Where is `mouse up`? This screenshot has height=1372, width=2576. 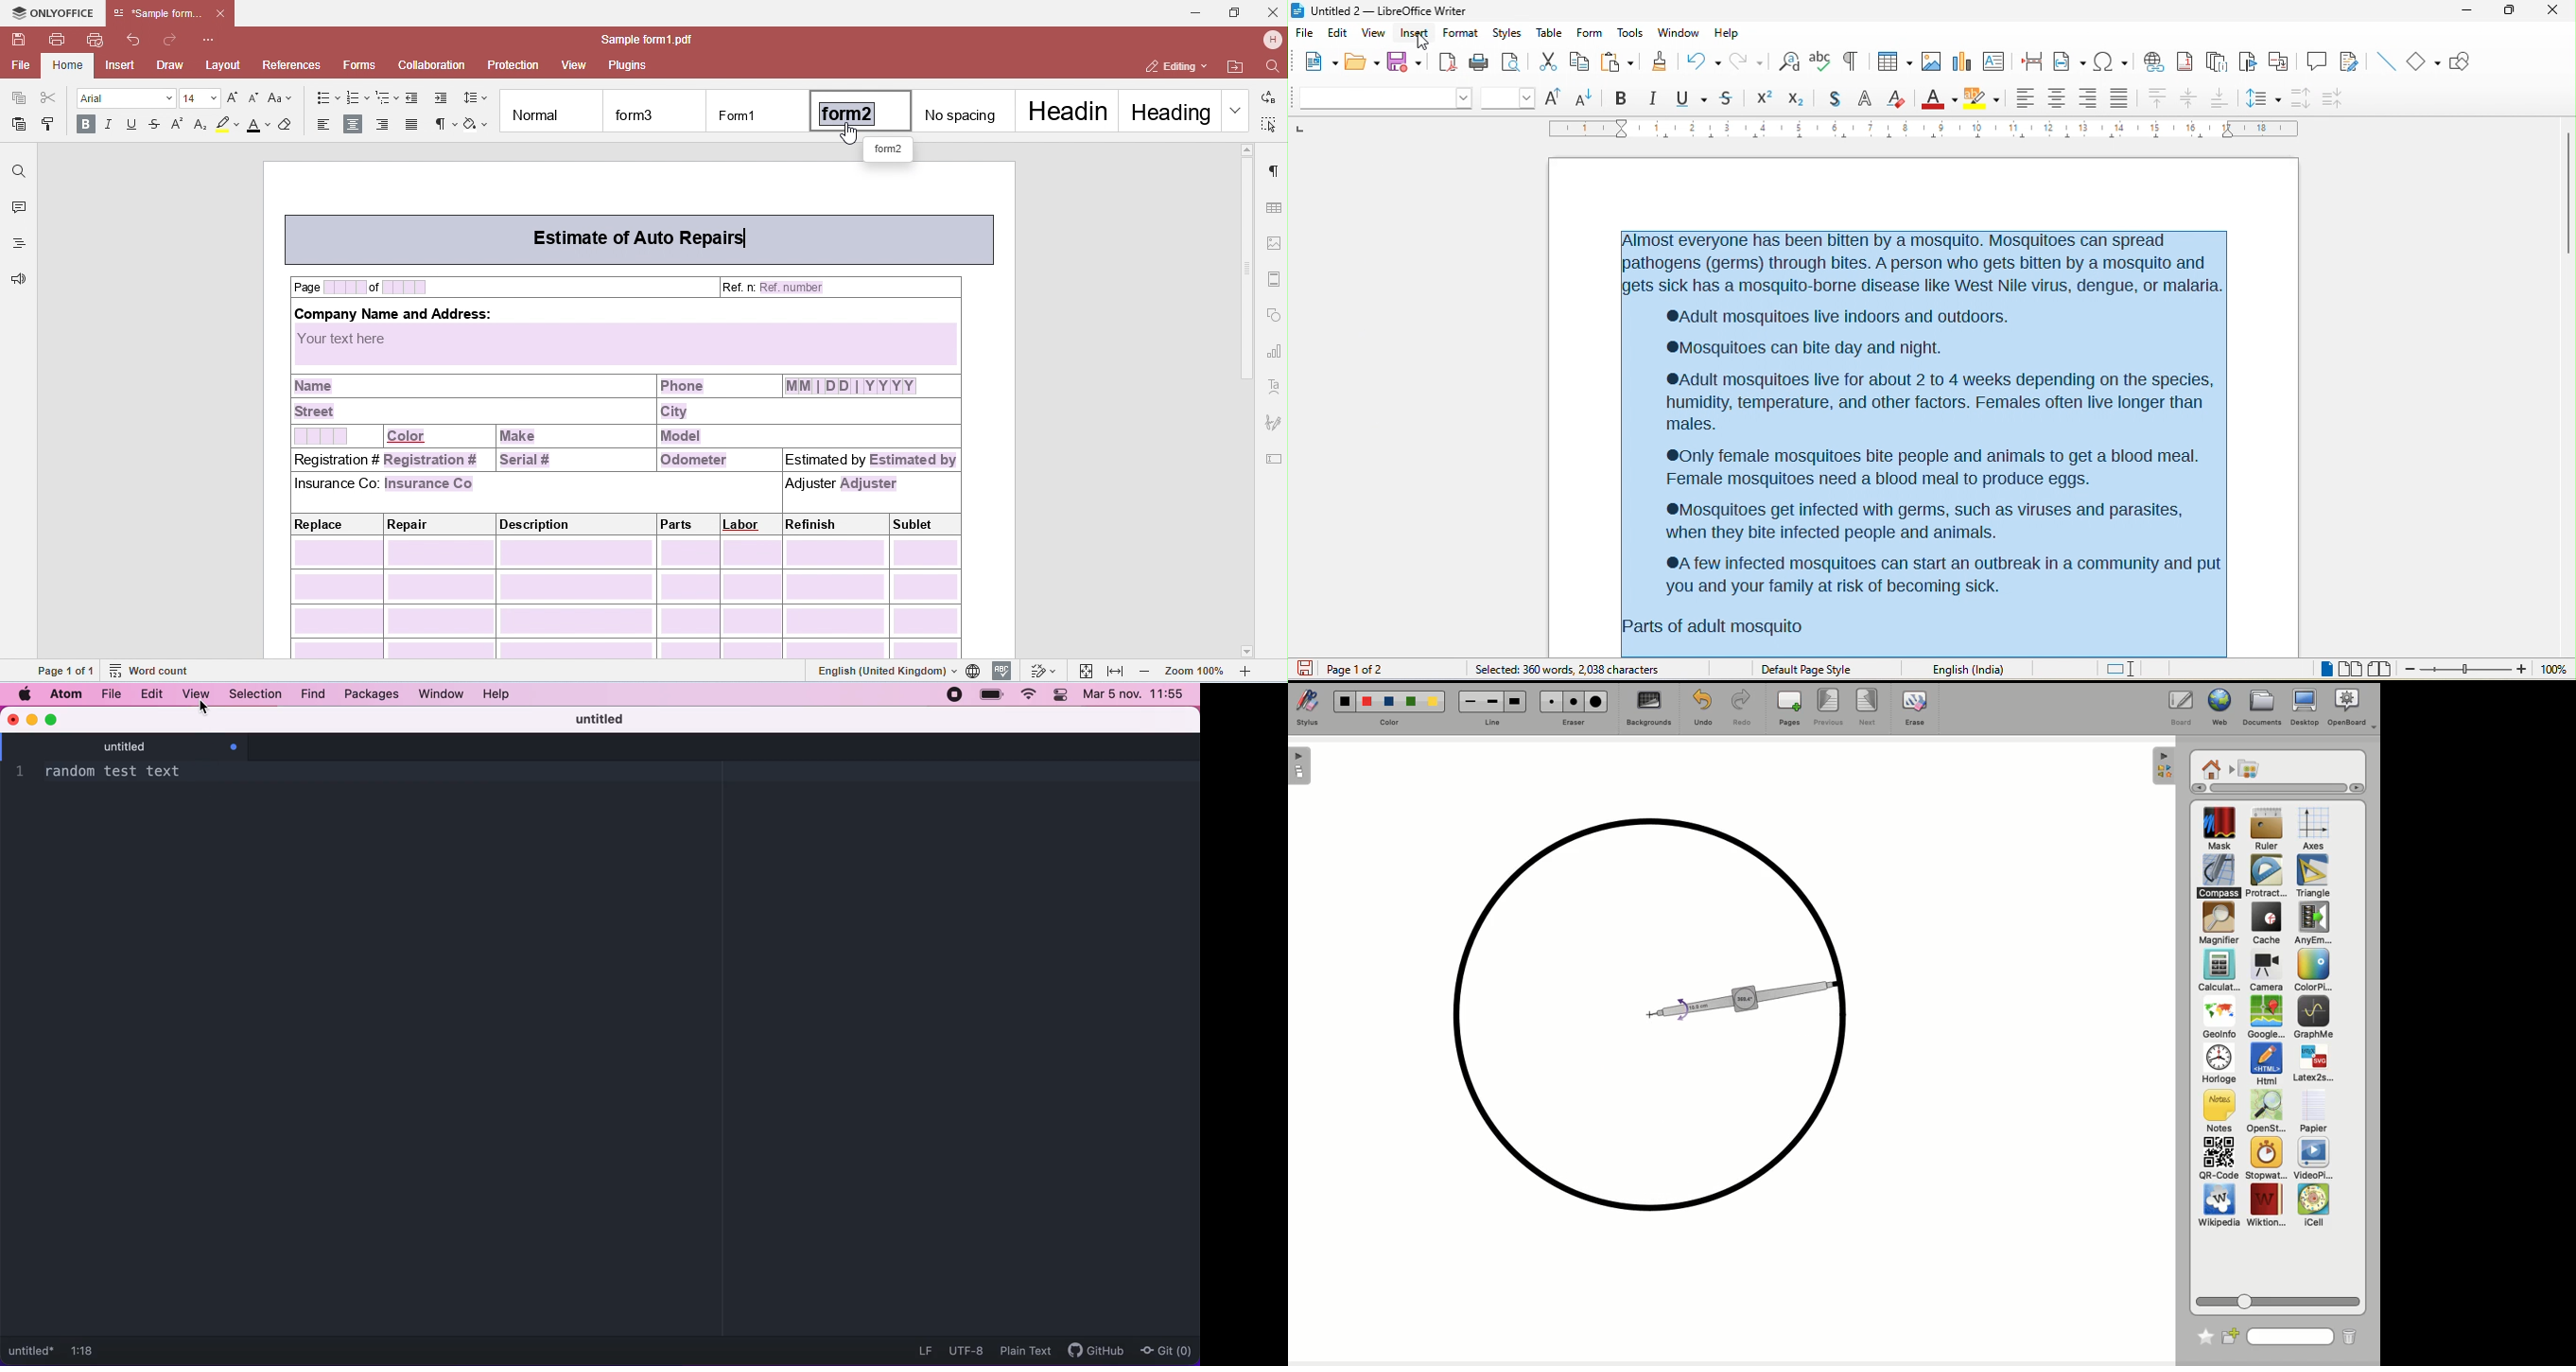 mouse up is located at coordinates (1840, 983).